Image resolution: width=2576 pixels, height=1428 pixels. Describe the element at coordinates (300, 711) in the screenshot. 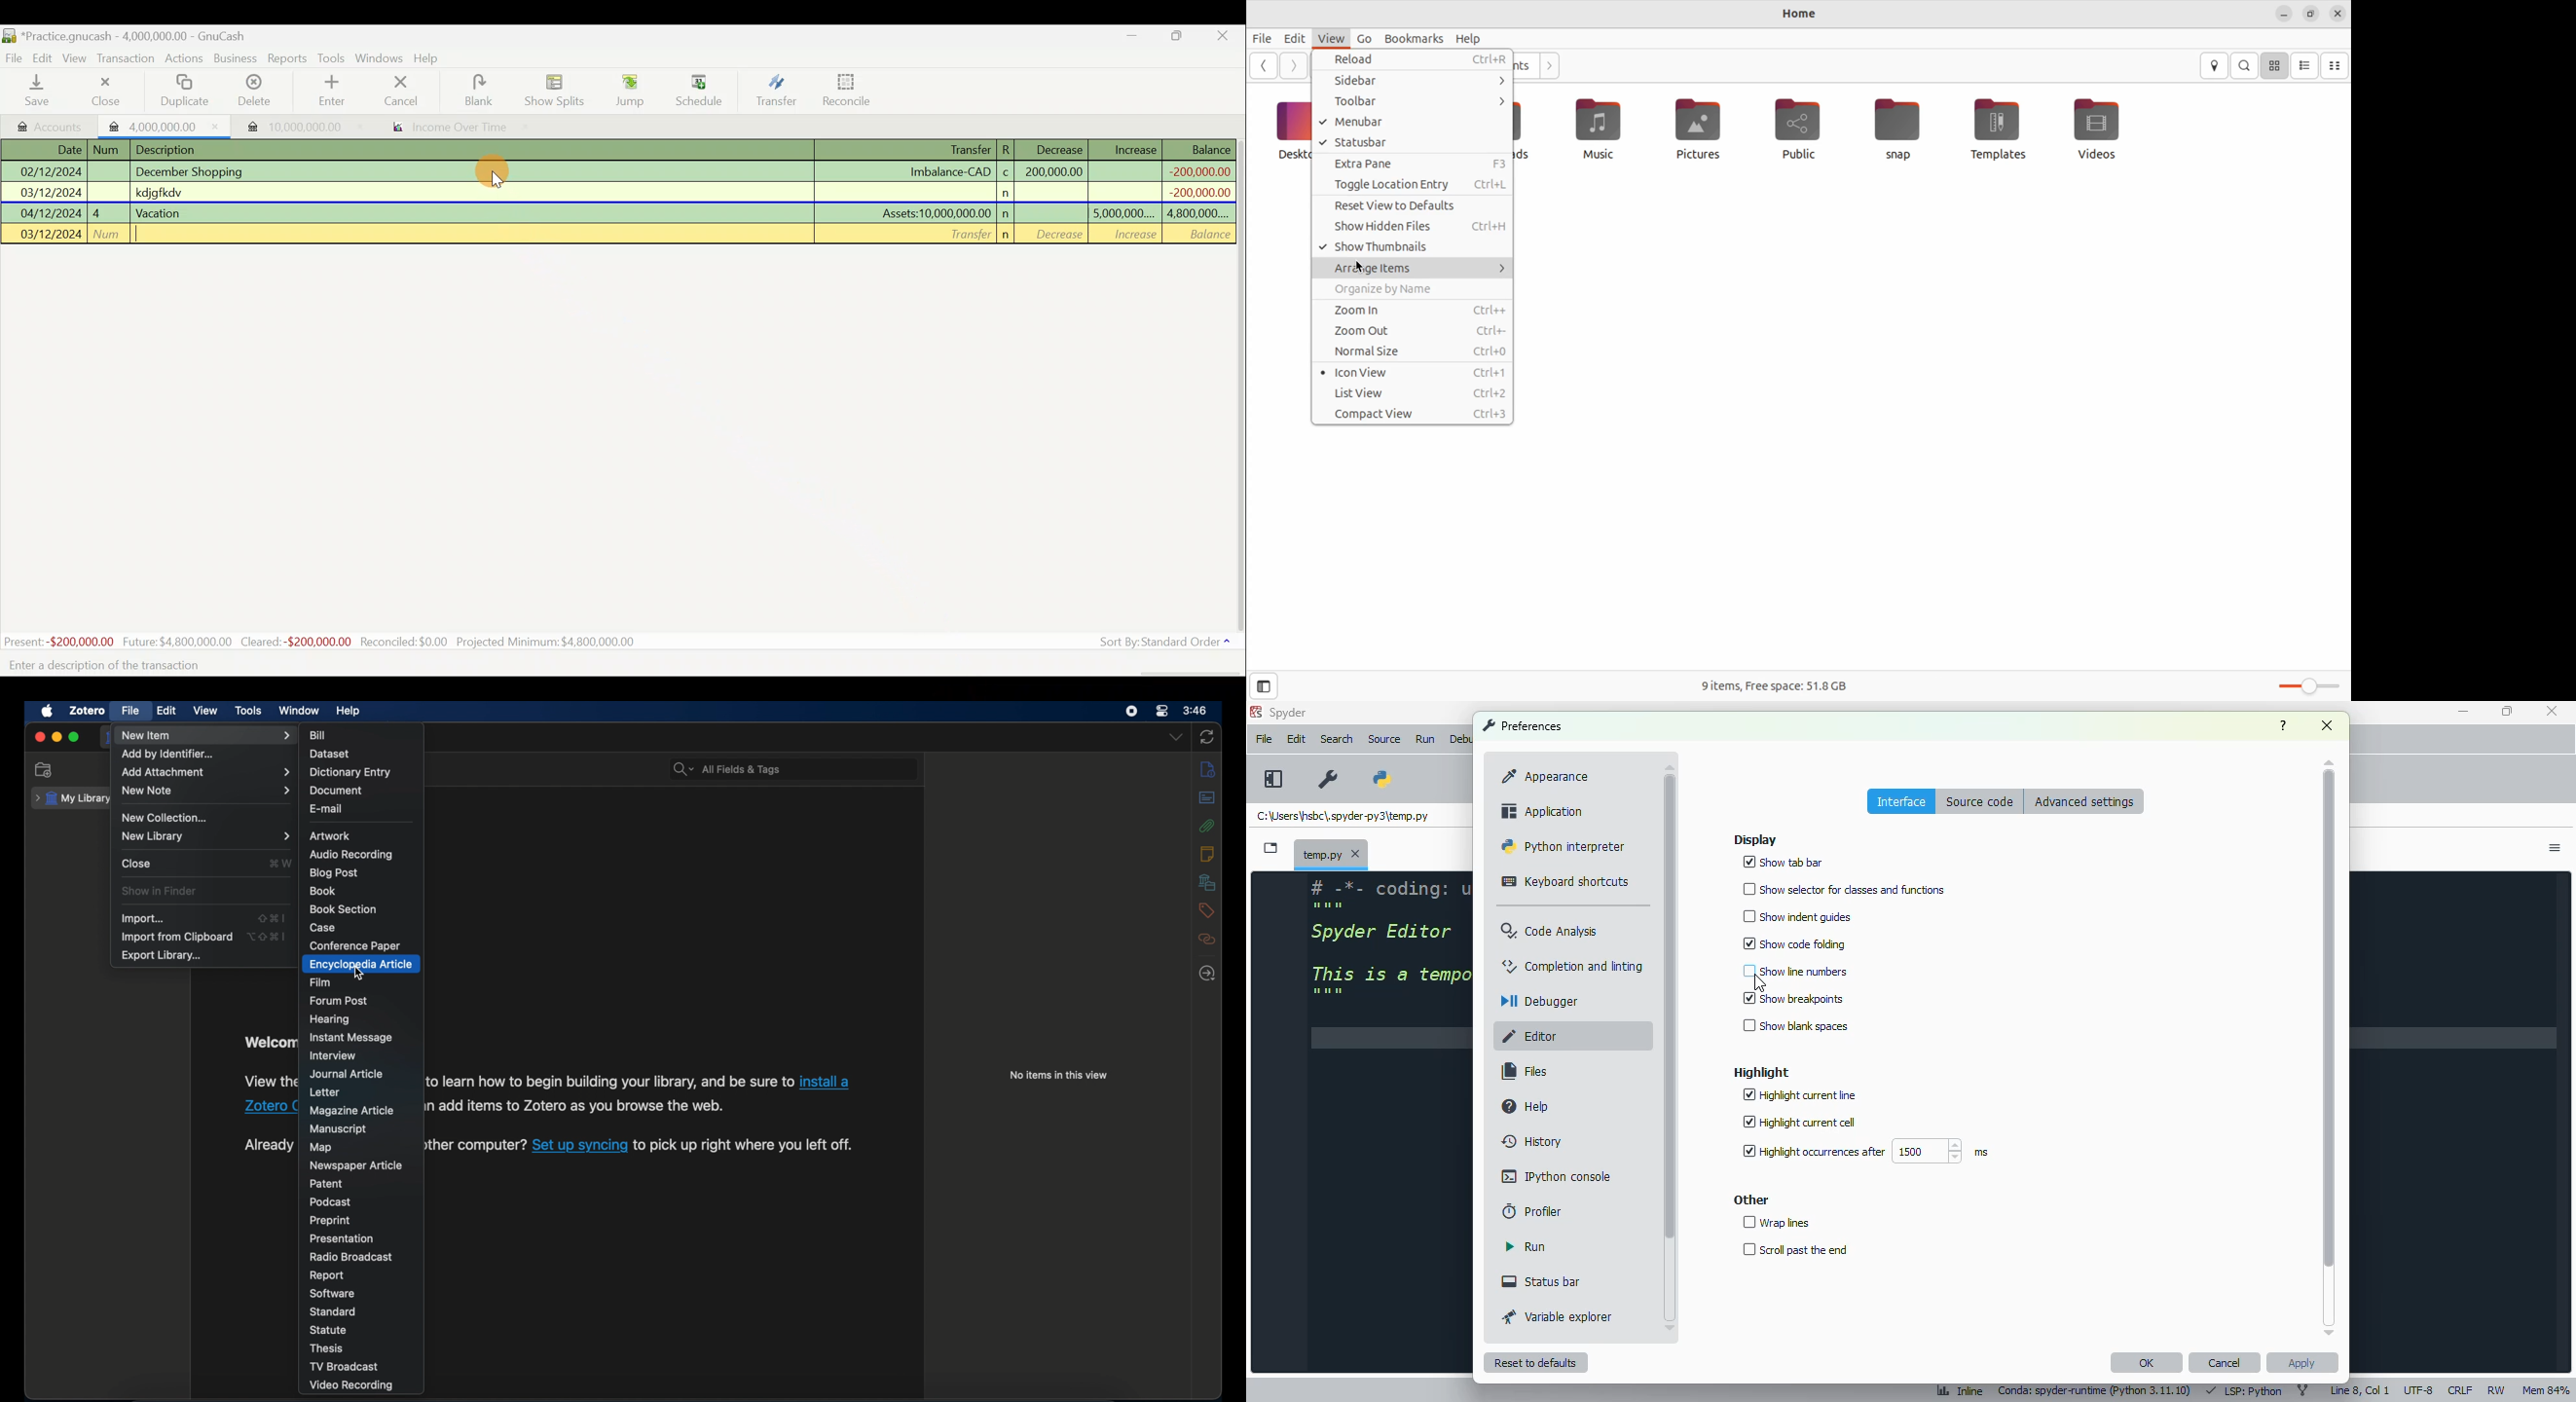

I see `window` at that location.